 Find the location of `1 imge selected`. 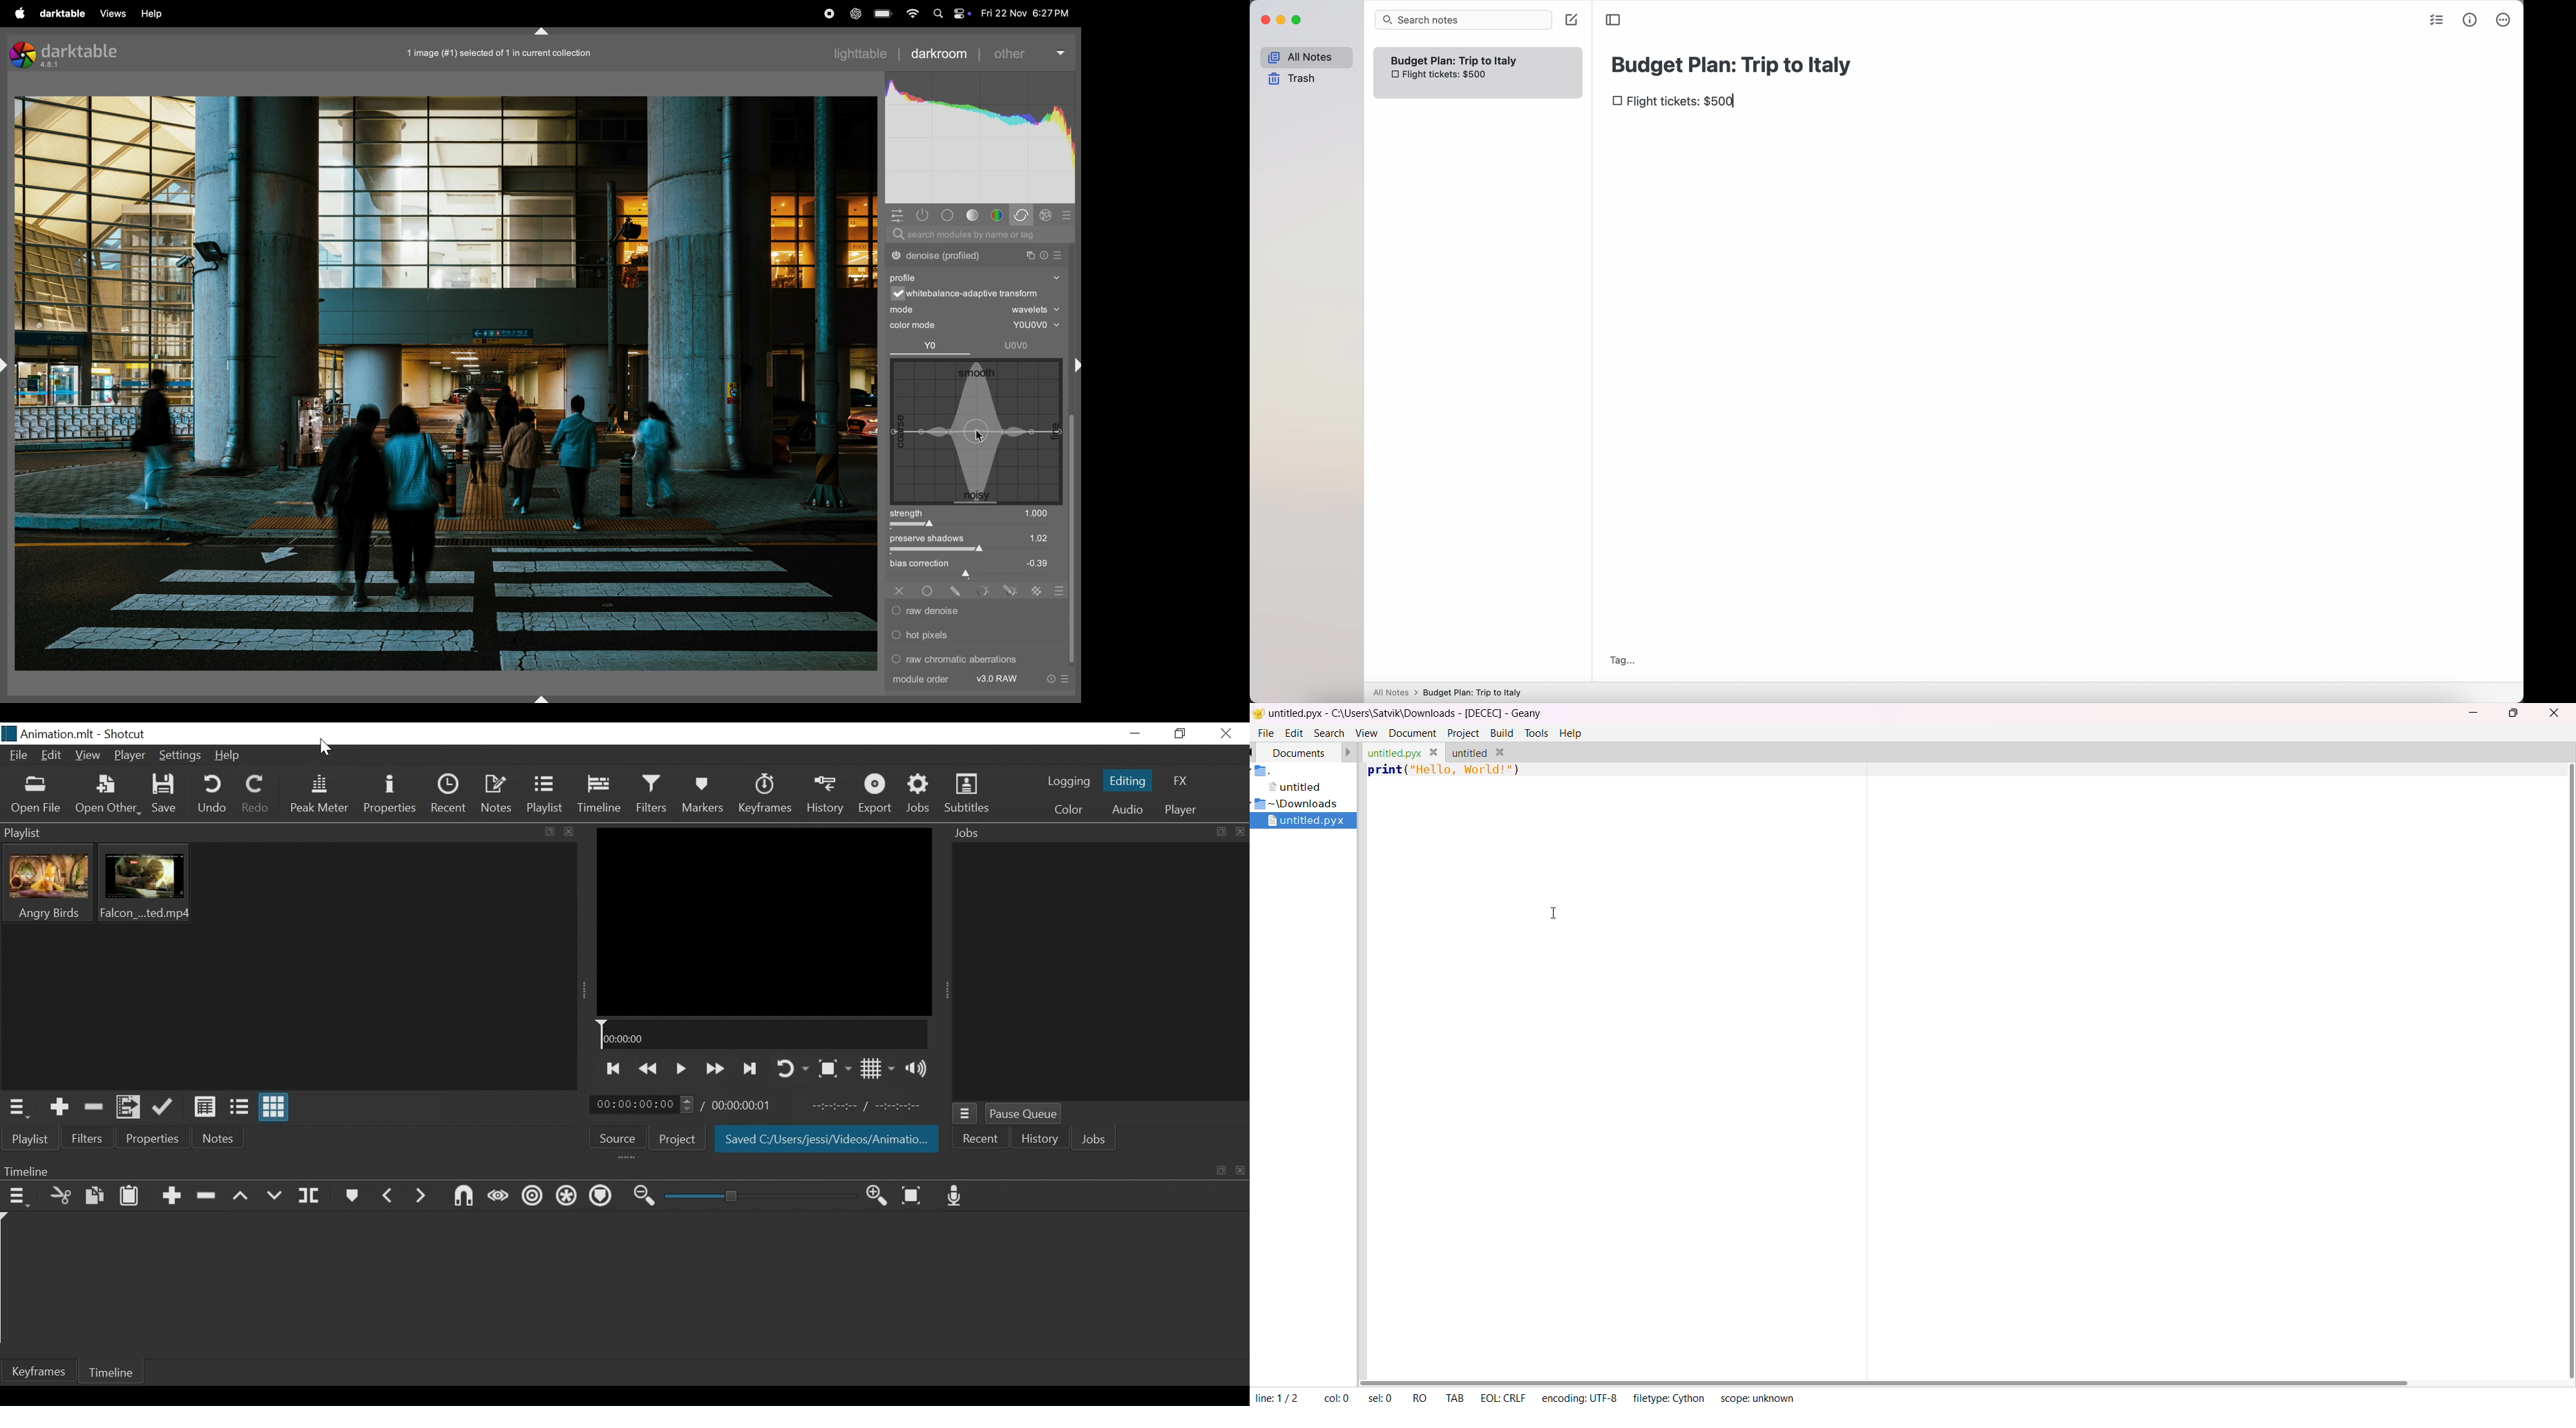

1 imge selected is located at coordinates (502, 53).